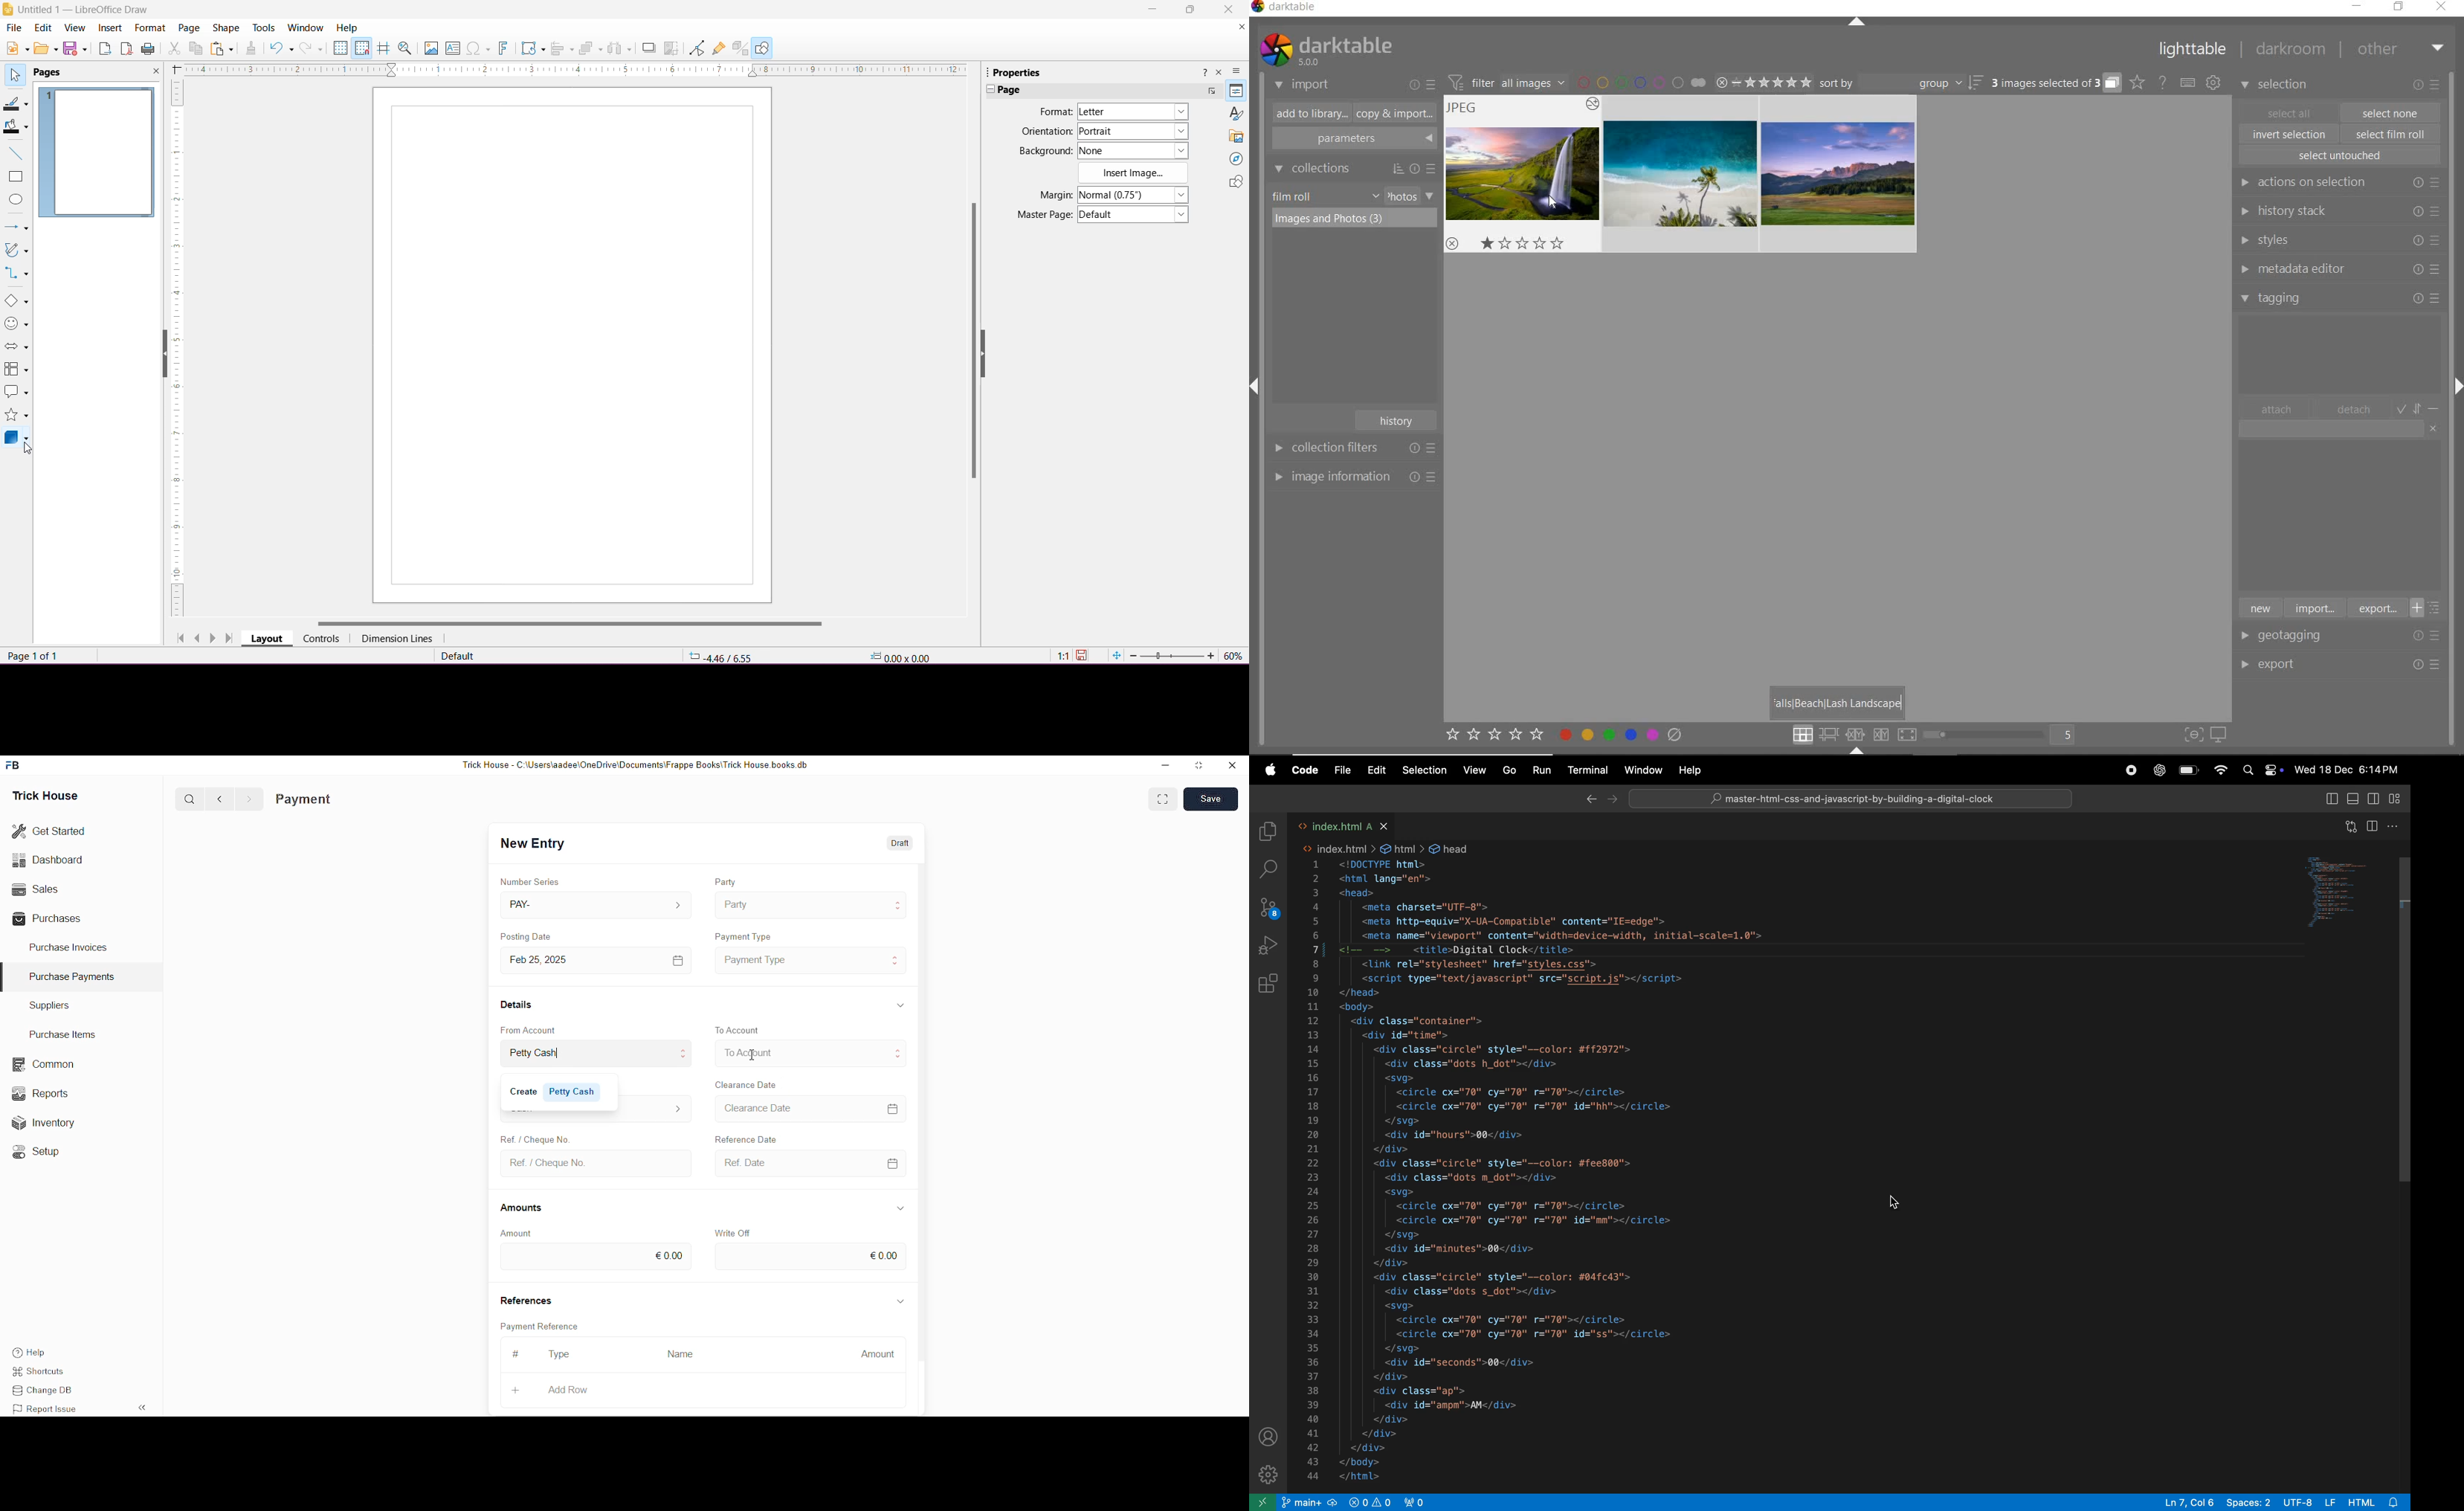 This screenshot has height=1512, width=2464. What do you see at coordinates (1681, 174) in the screenshot?
I see `images` at bounding box center [1681, 174].